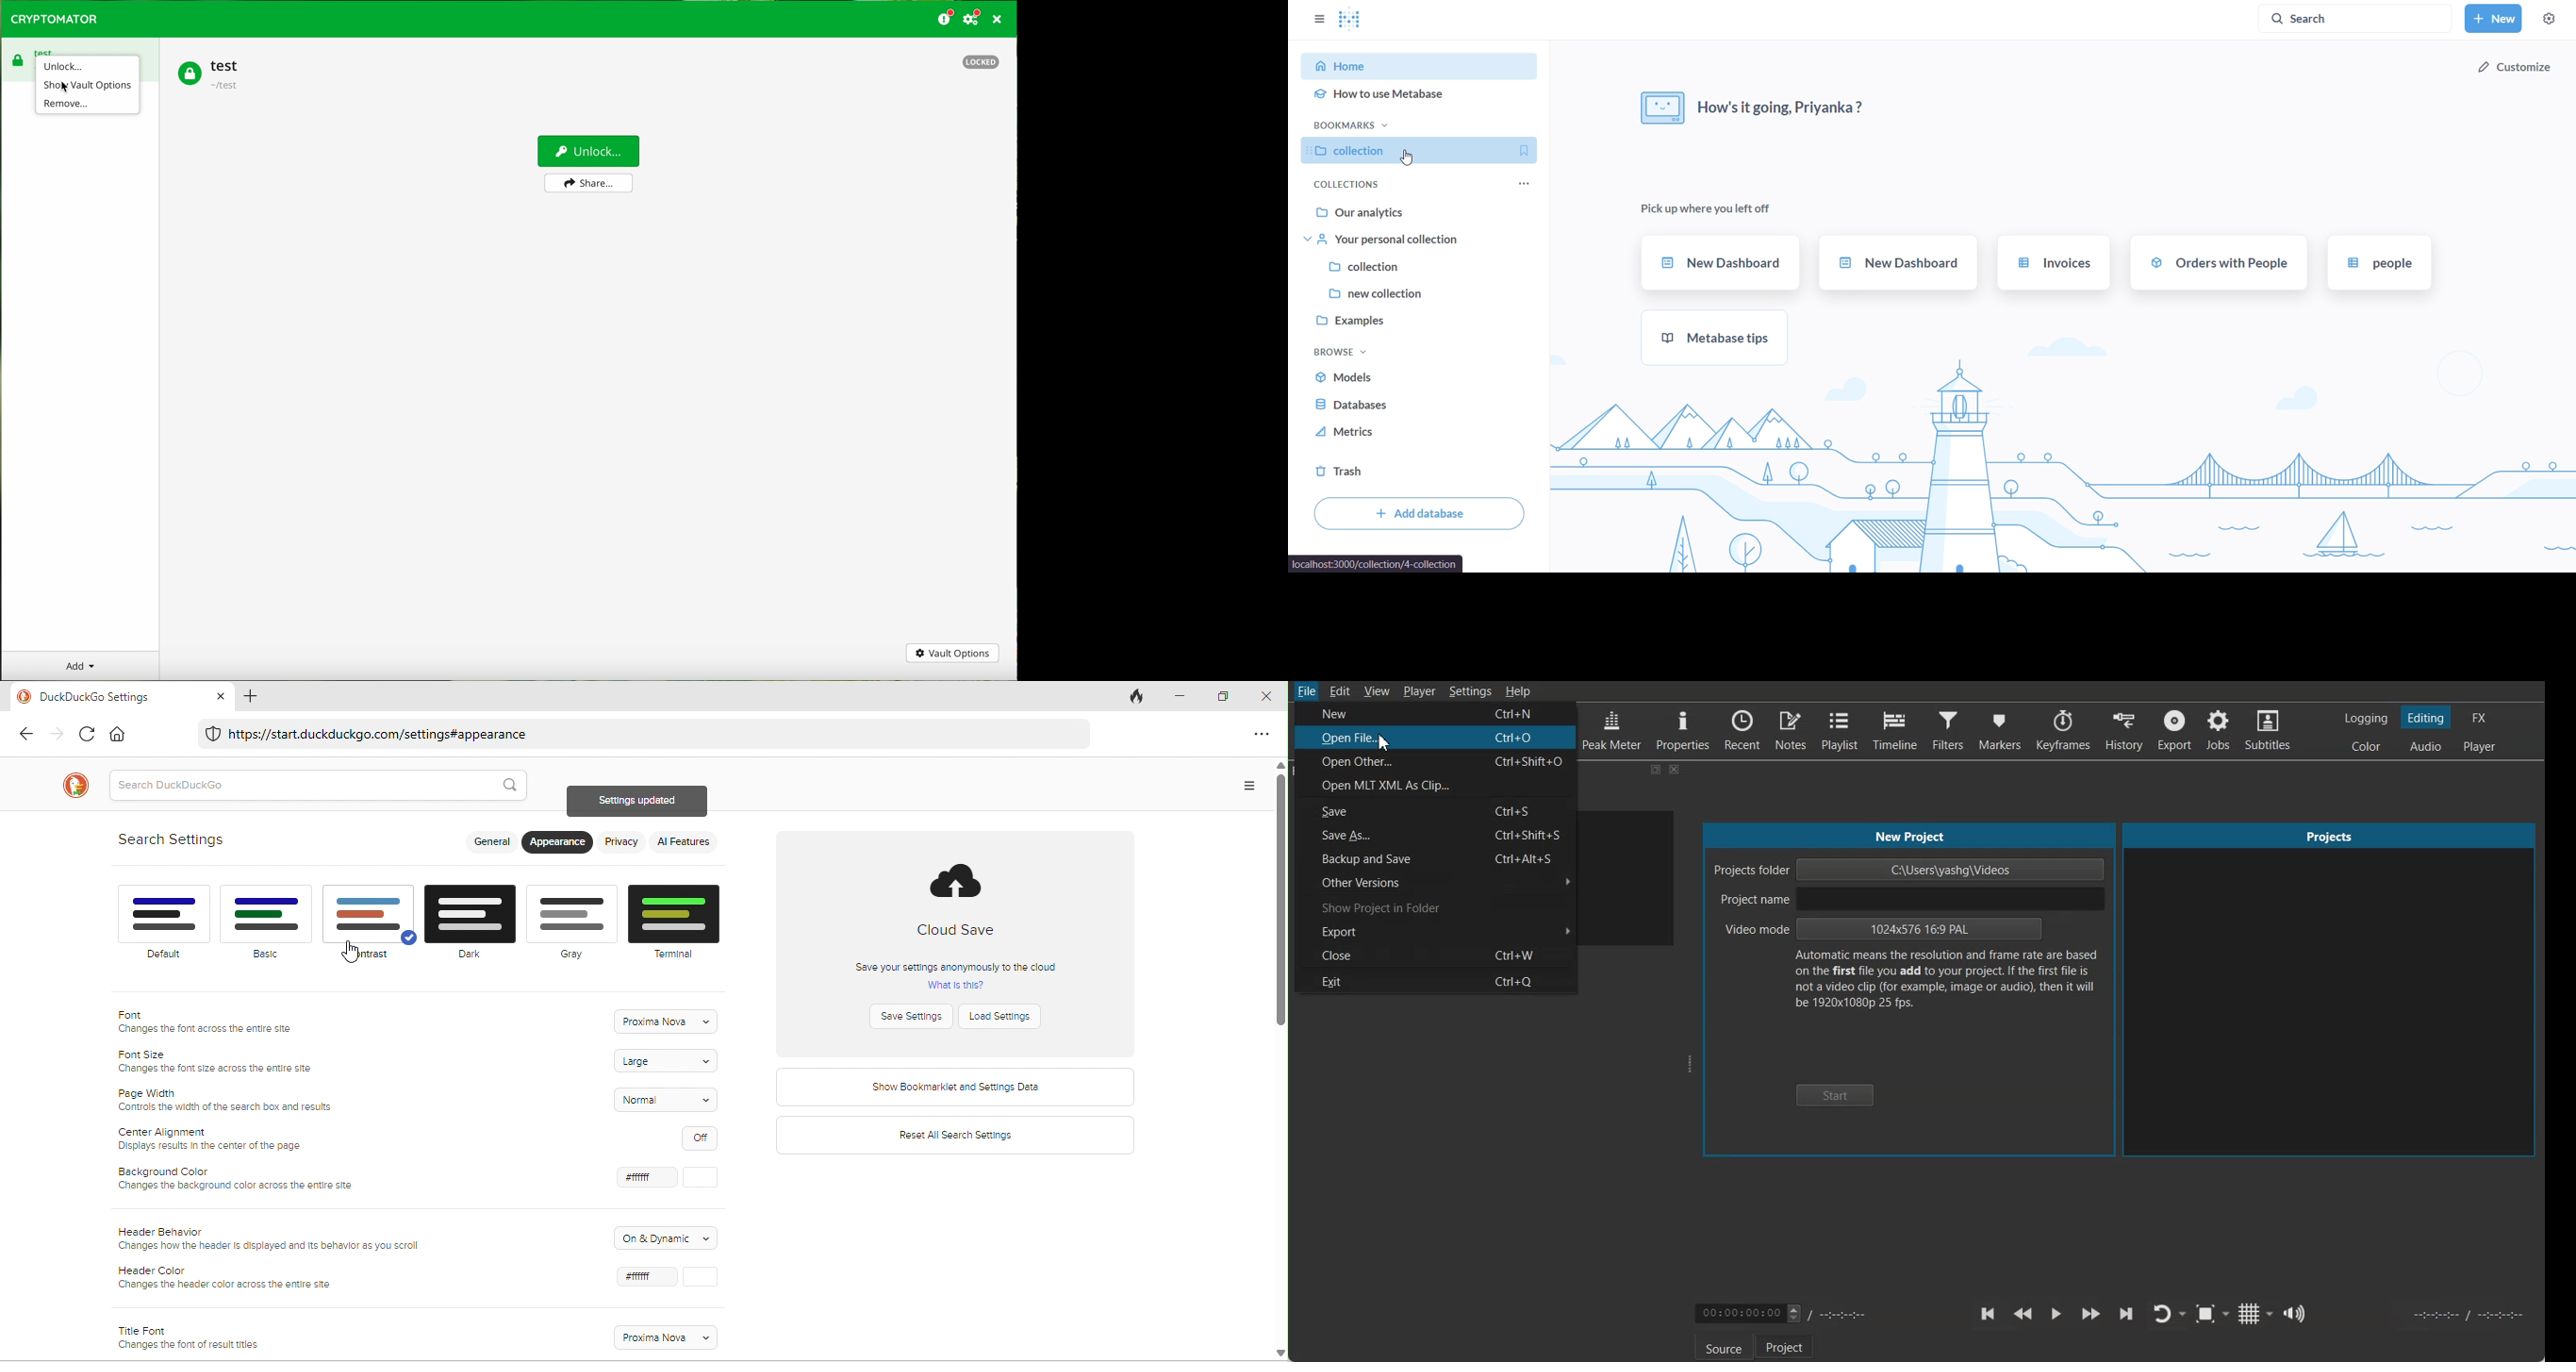 This screenshot has width=2576, height=1372. What do you see at coordinates (371, 924) in the screenshot?
I see `Adjusted the brightness of the browser ` at bounding box center [371, 924].